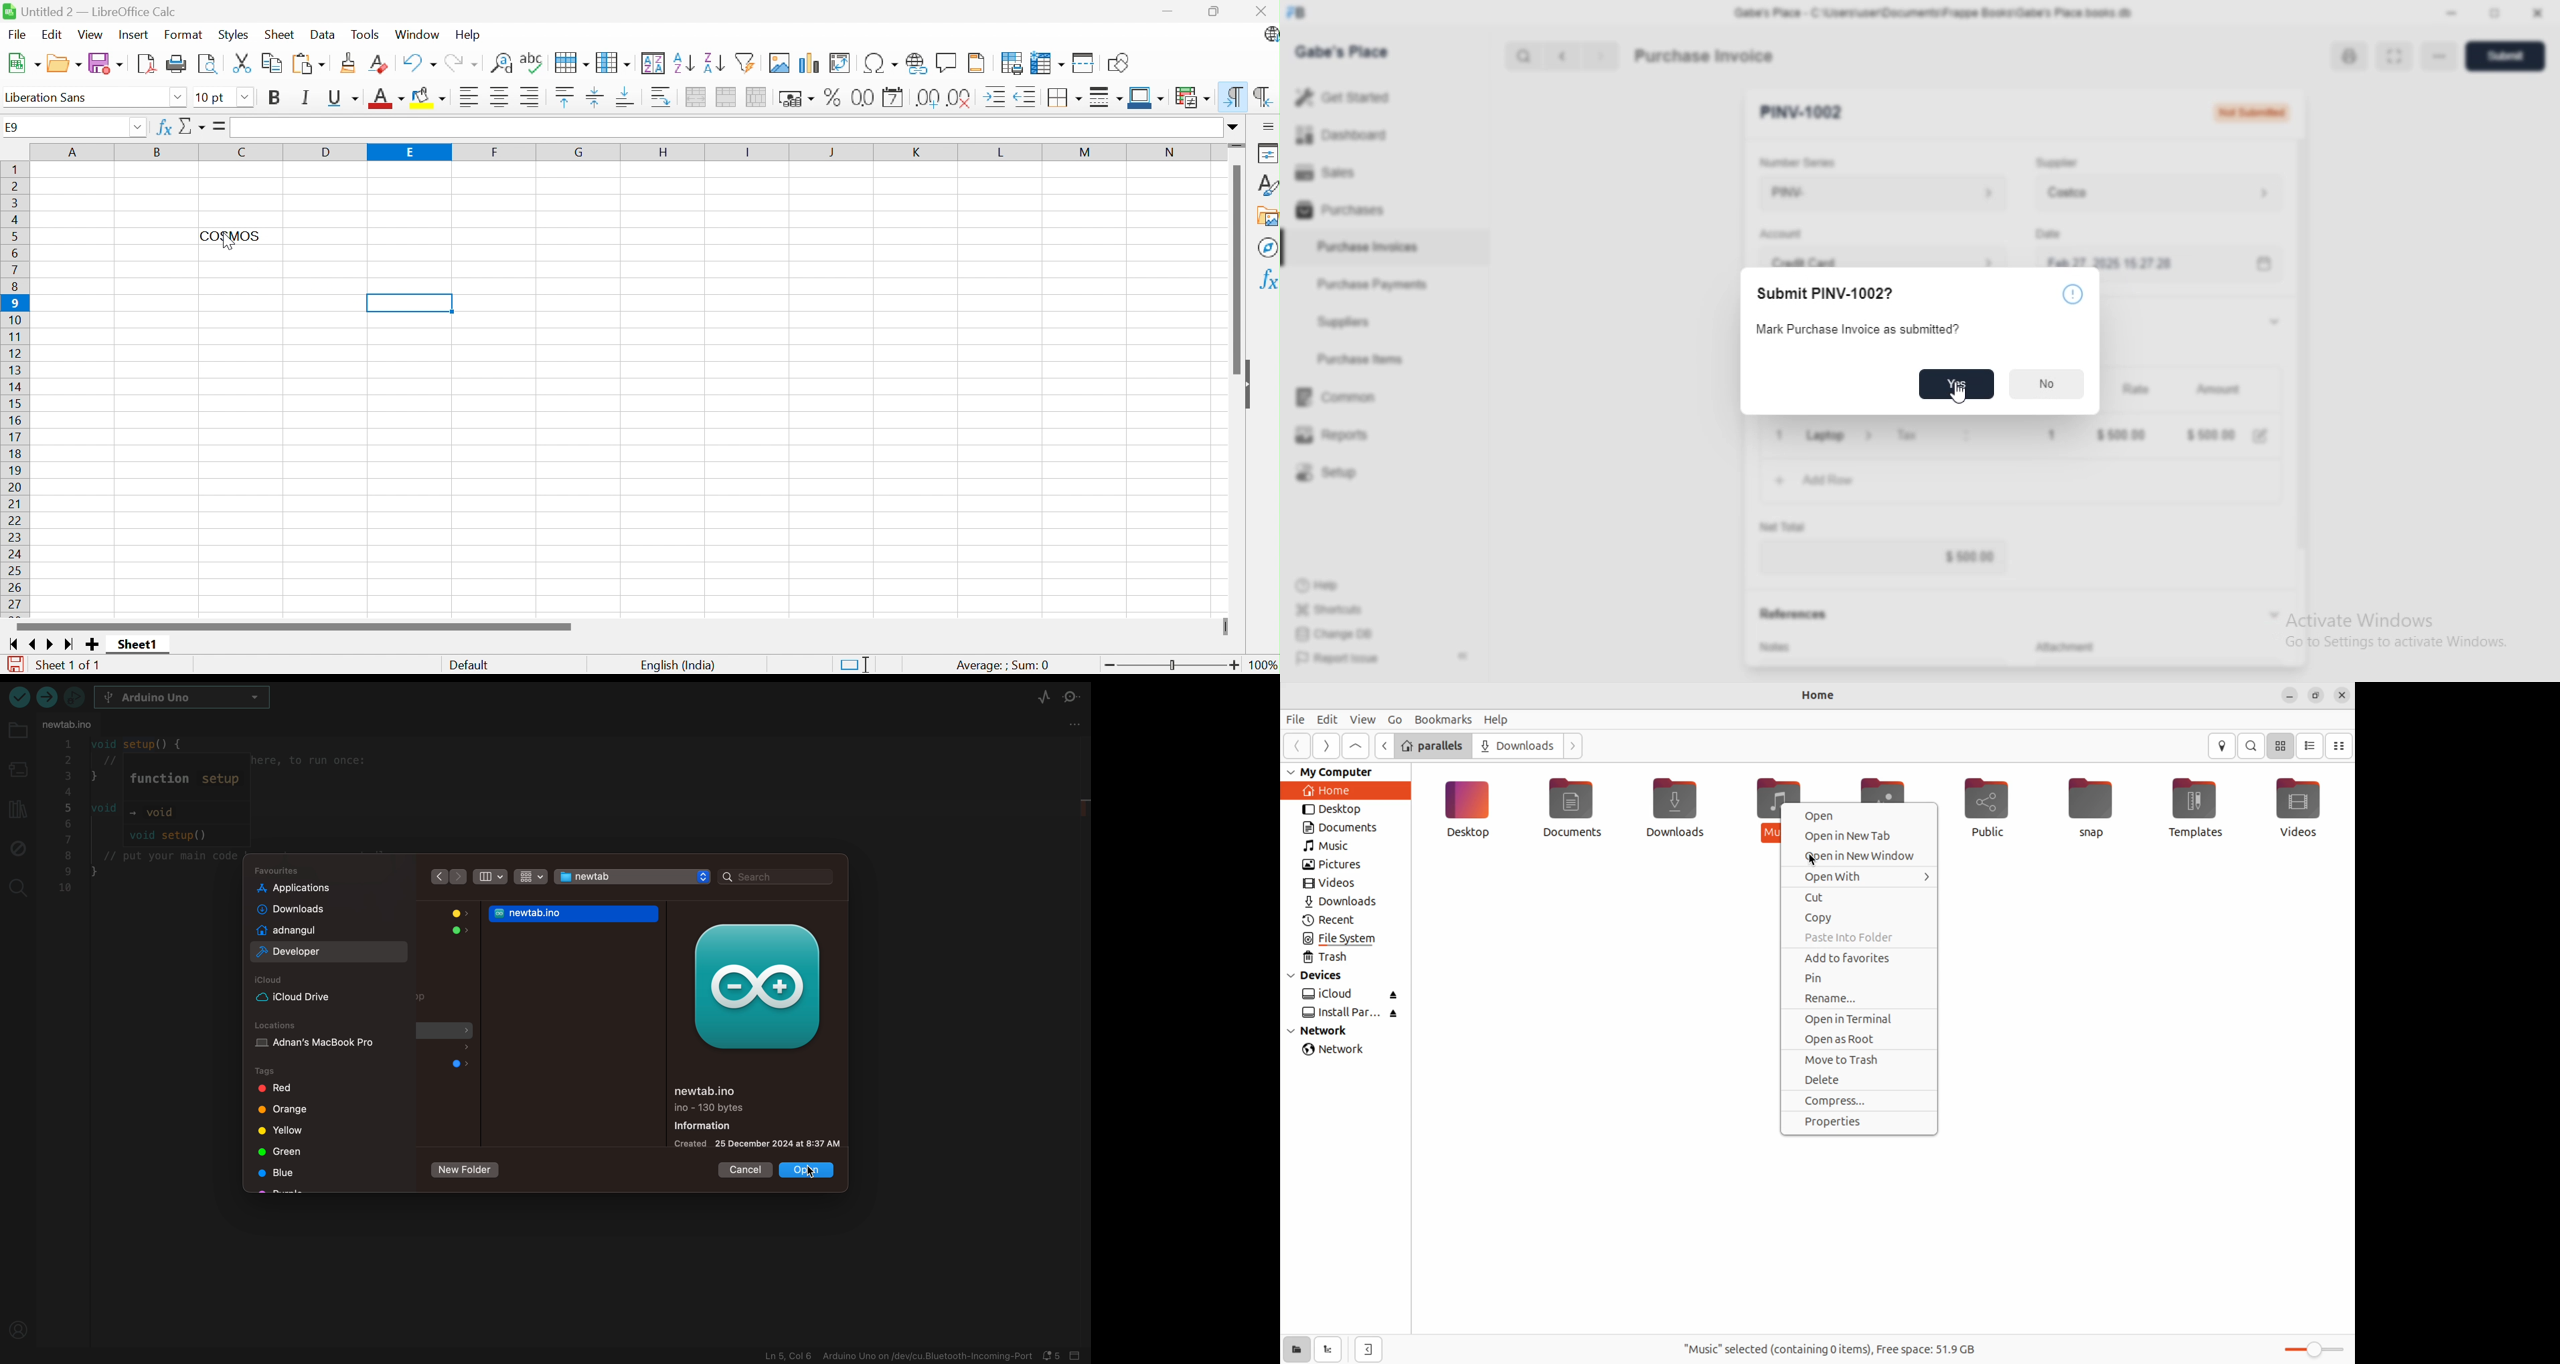 This screenshot has width=2576, height=1372. What do you see at coordinates (1576, 809) in the screenshot?
I see `Documents file` at bounding box center [1576, 809].